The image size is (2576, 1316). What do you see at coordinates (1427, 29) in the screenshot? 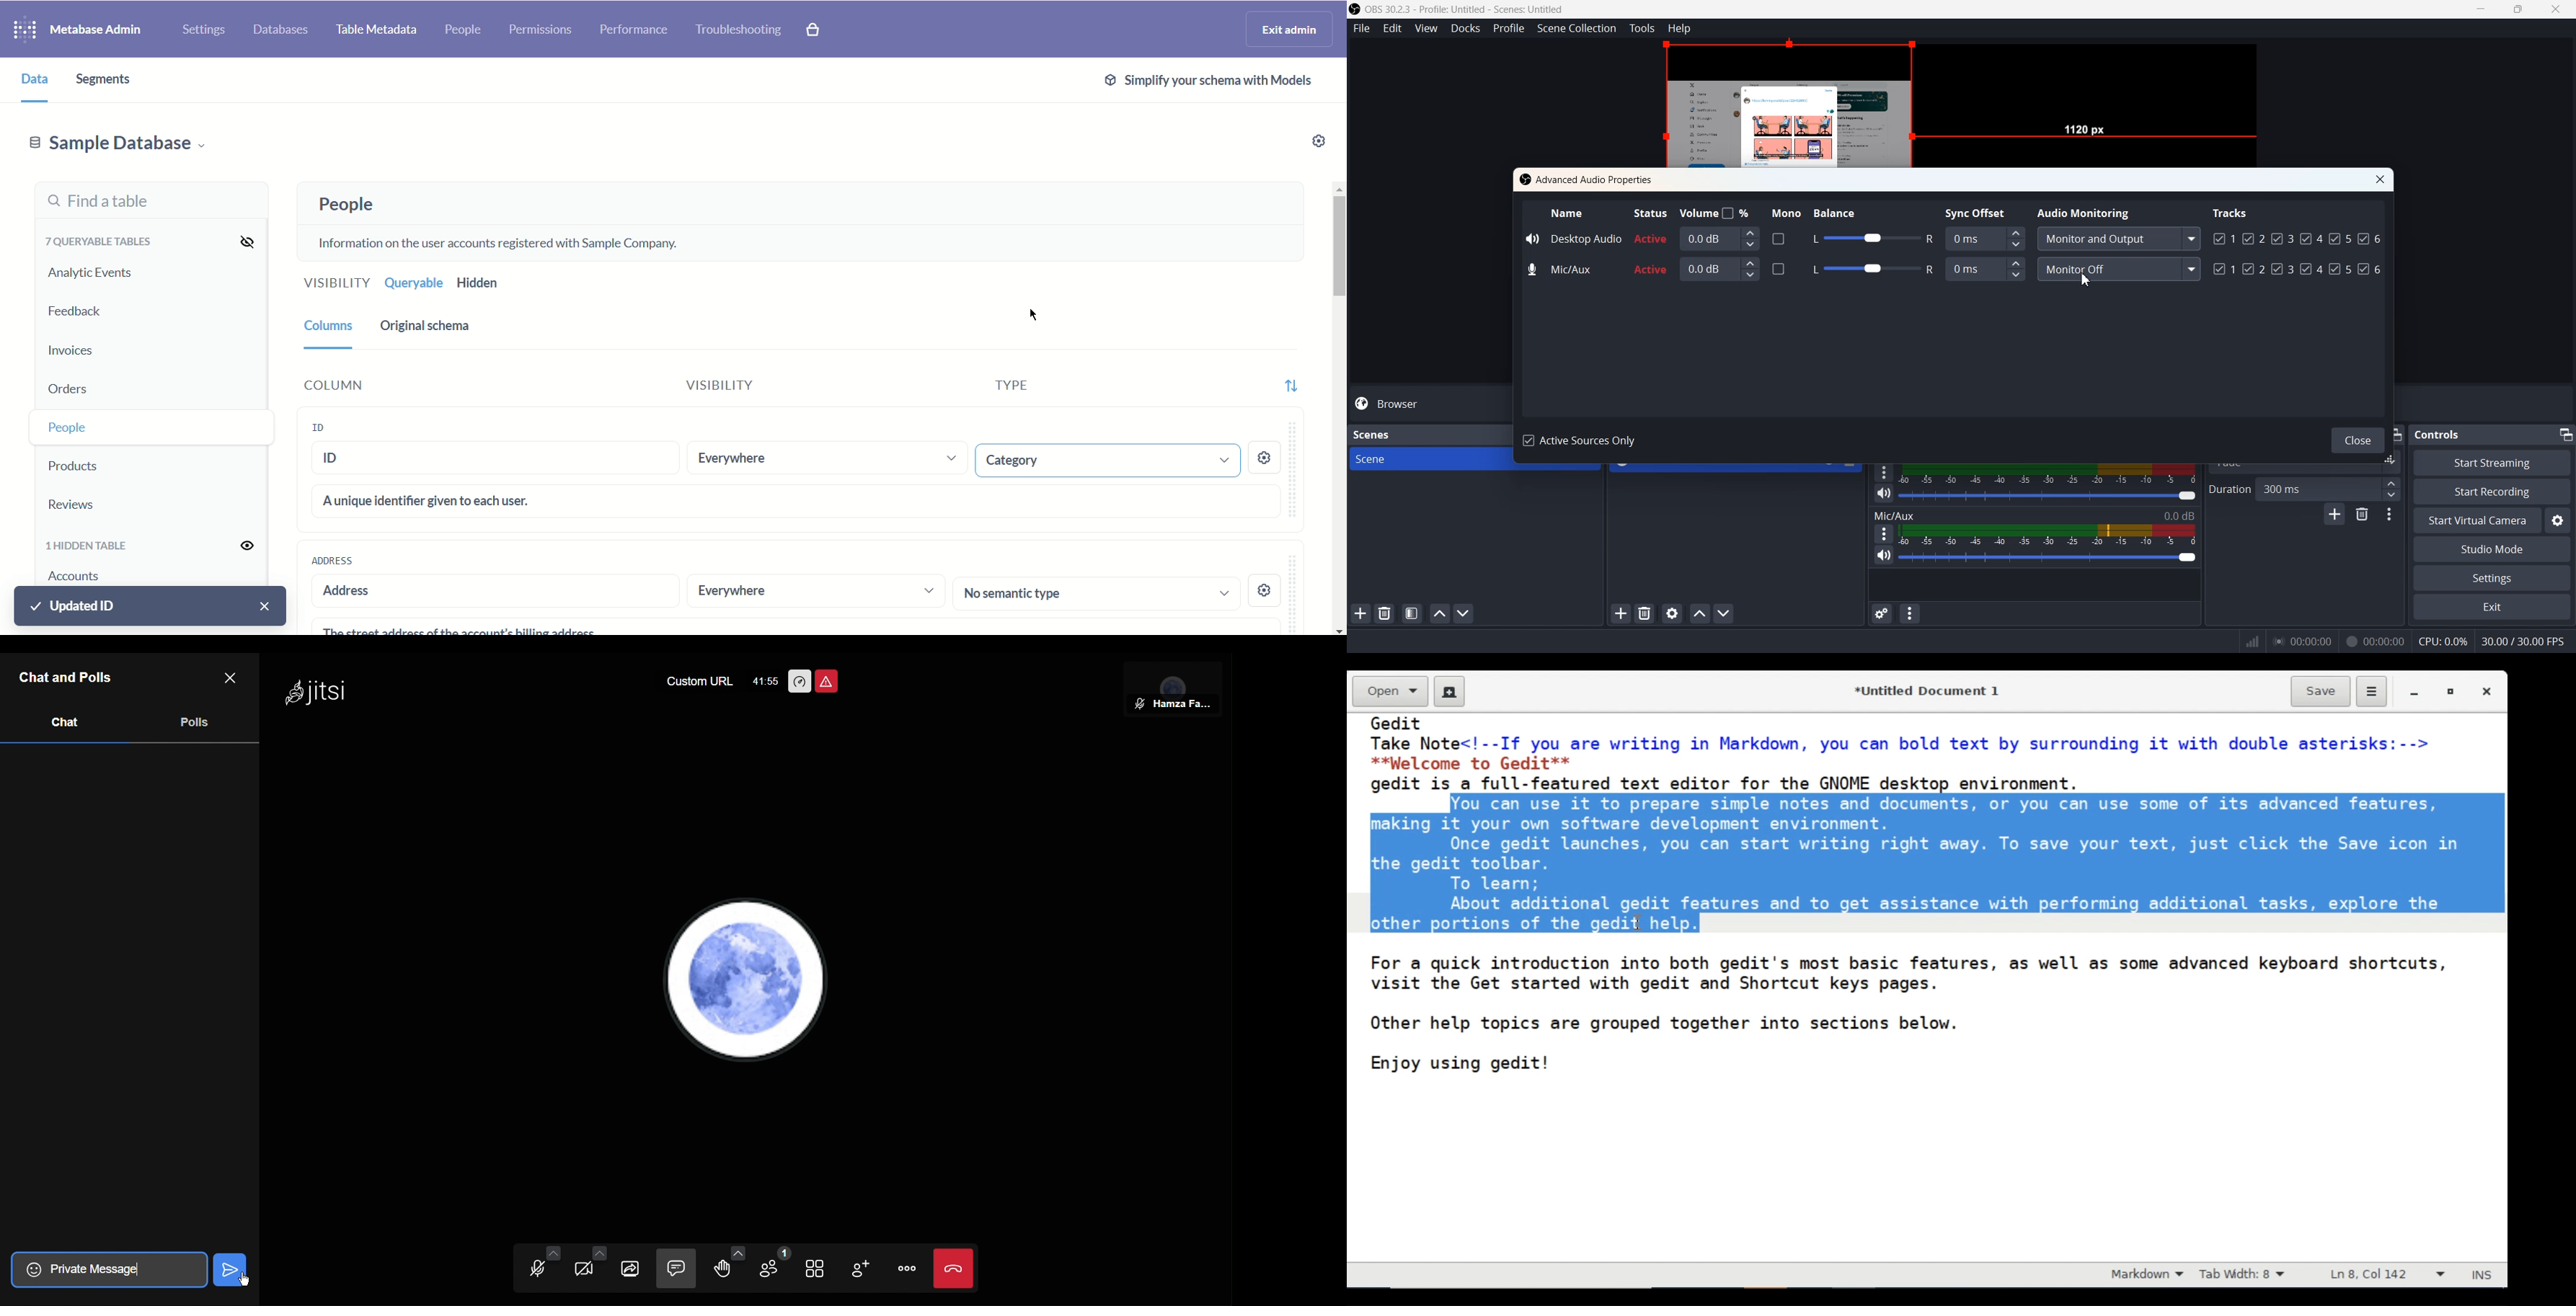
I see `View` at bounding box center [1427, 29].